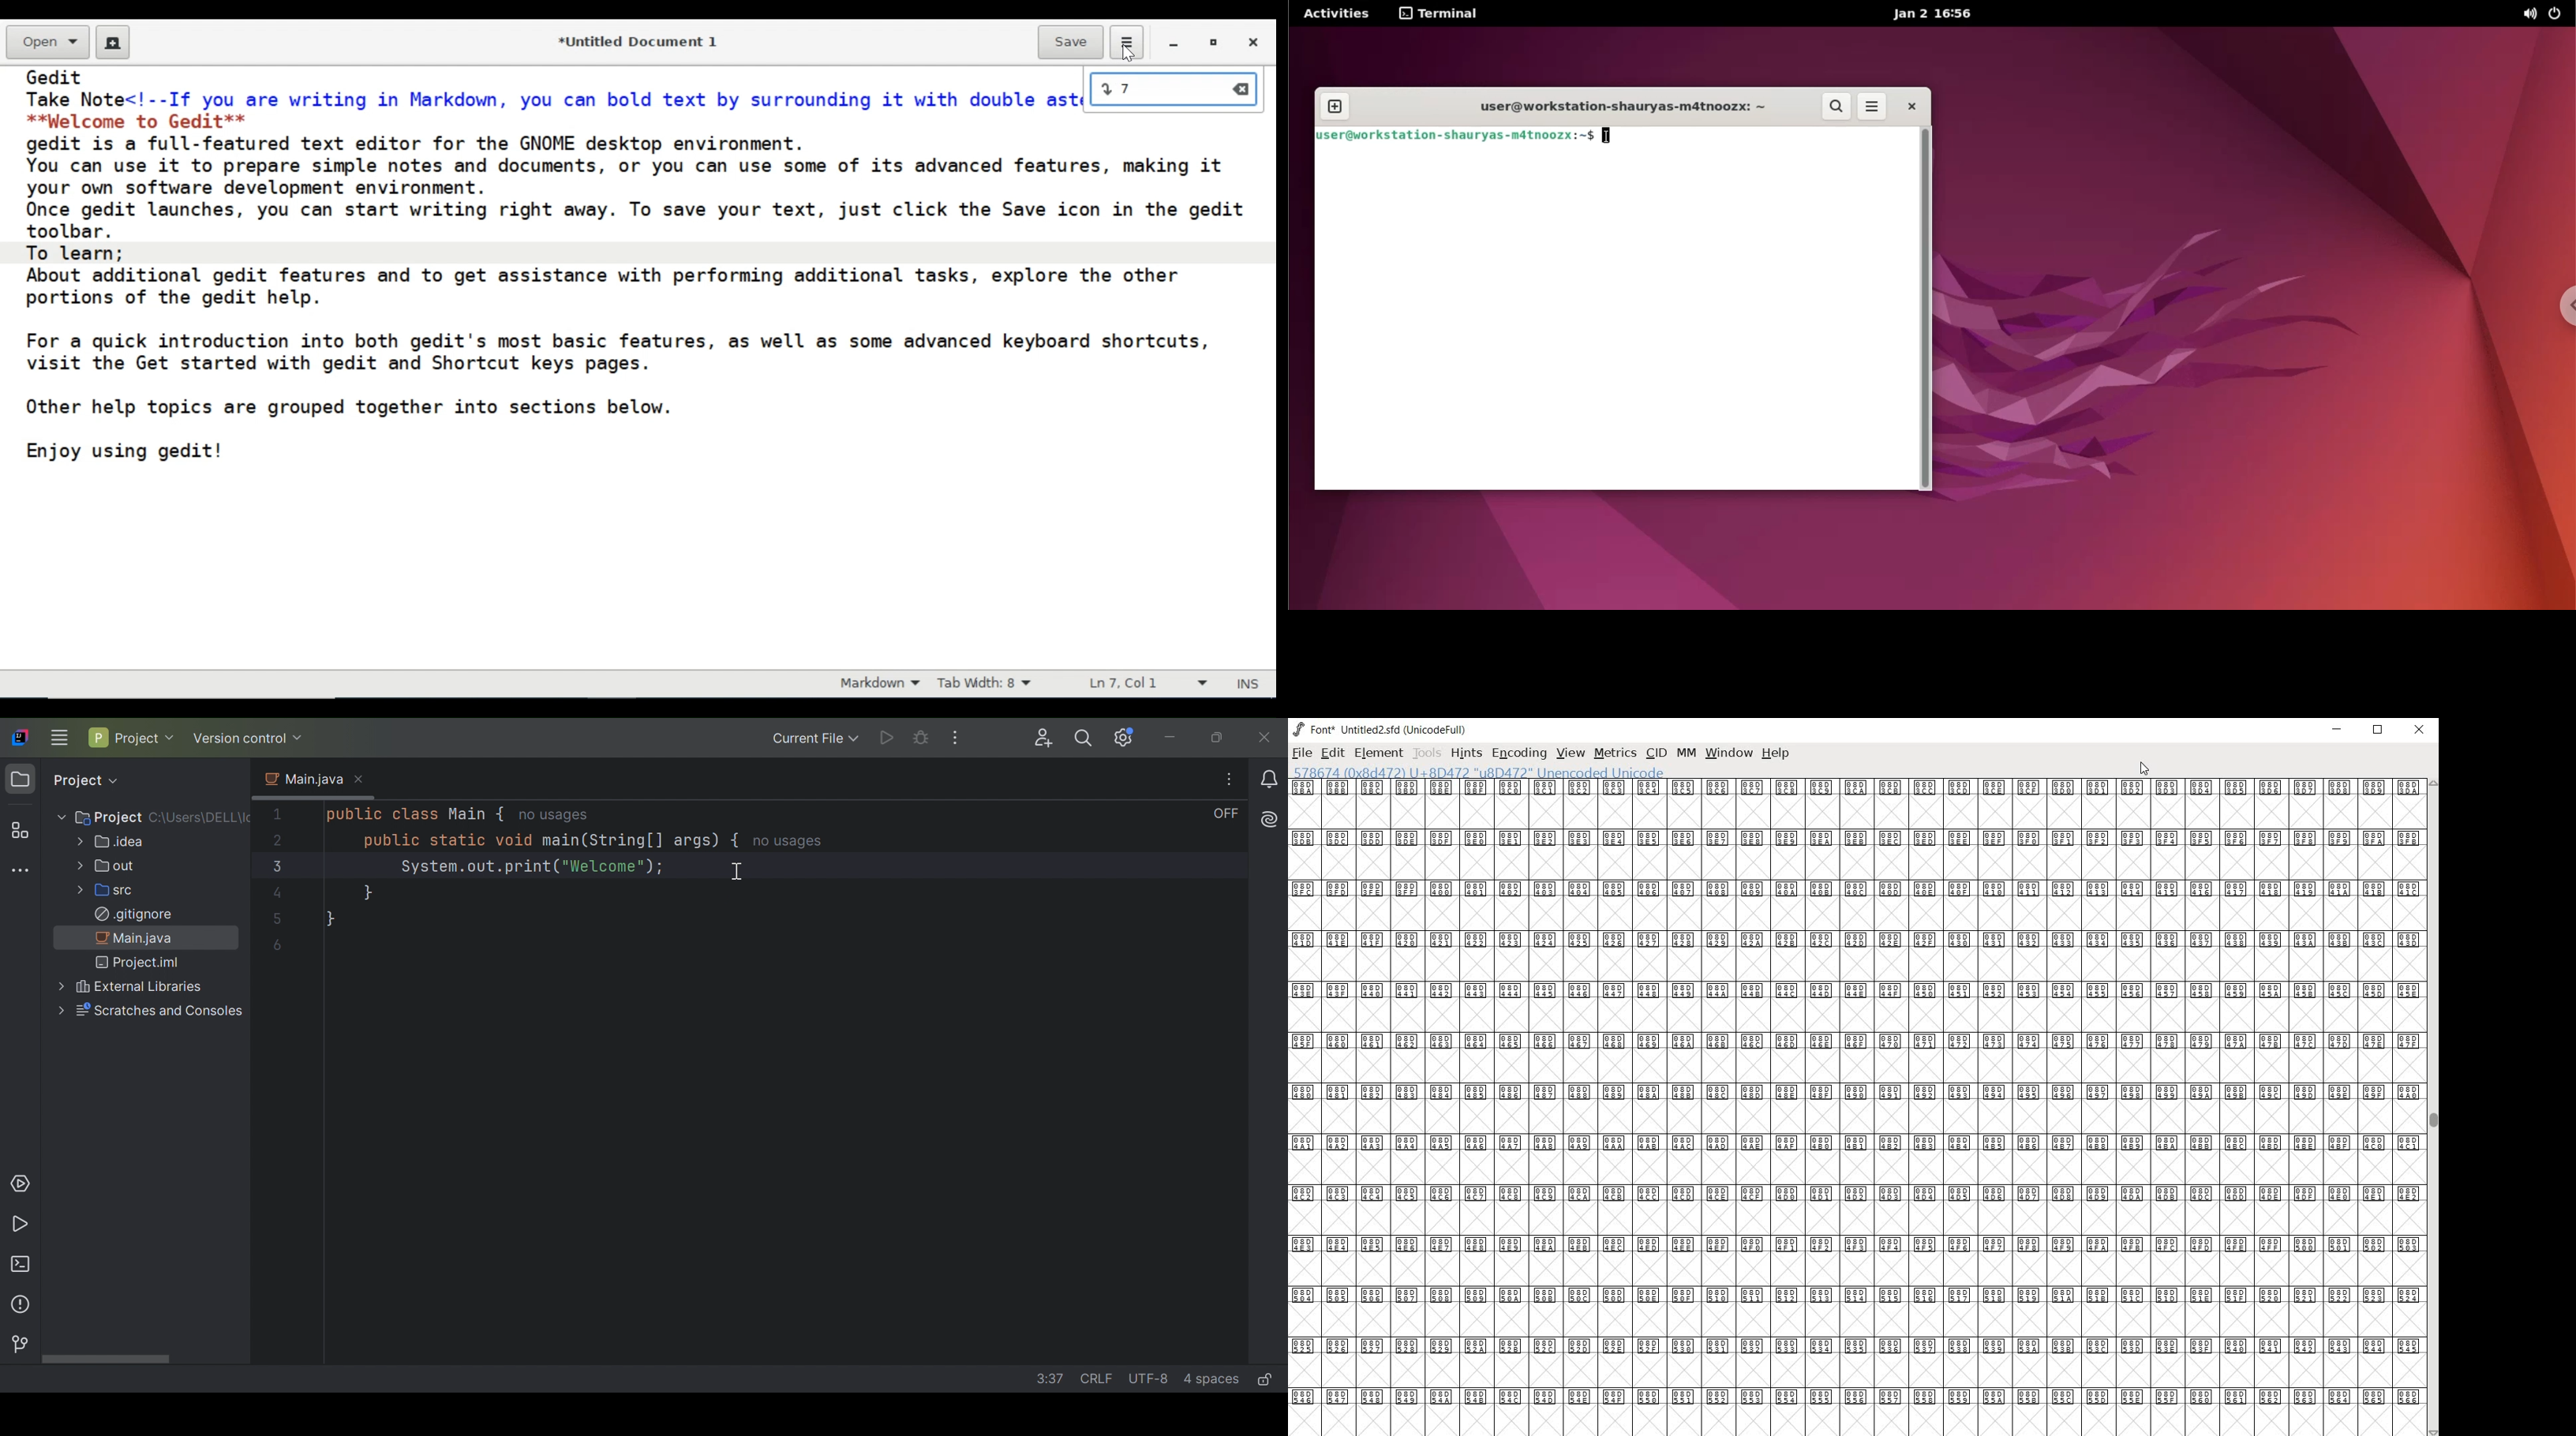 This screenshot has height=1456, width=2576. What do you see at coordinates (606, 287) in the screenshot?
I see `About additional gedit features and to get assistance with performing additional tasks, explore the other
portions of the gedit help.` at bounding box center [606, 287].